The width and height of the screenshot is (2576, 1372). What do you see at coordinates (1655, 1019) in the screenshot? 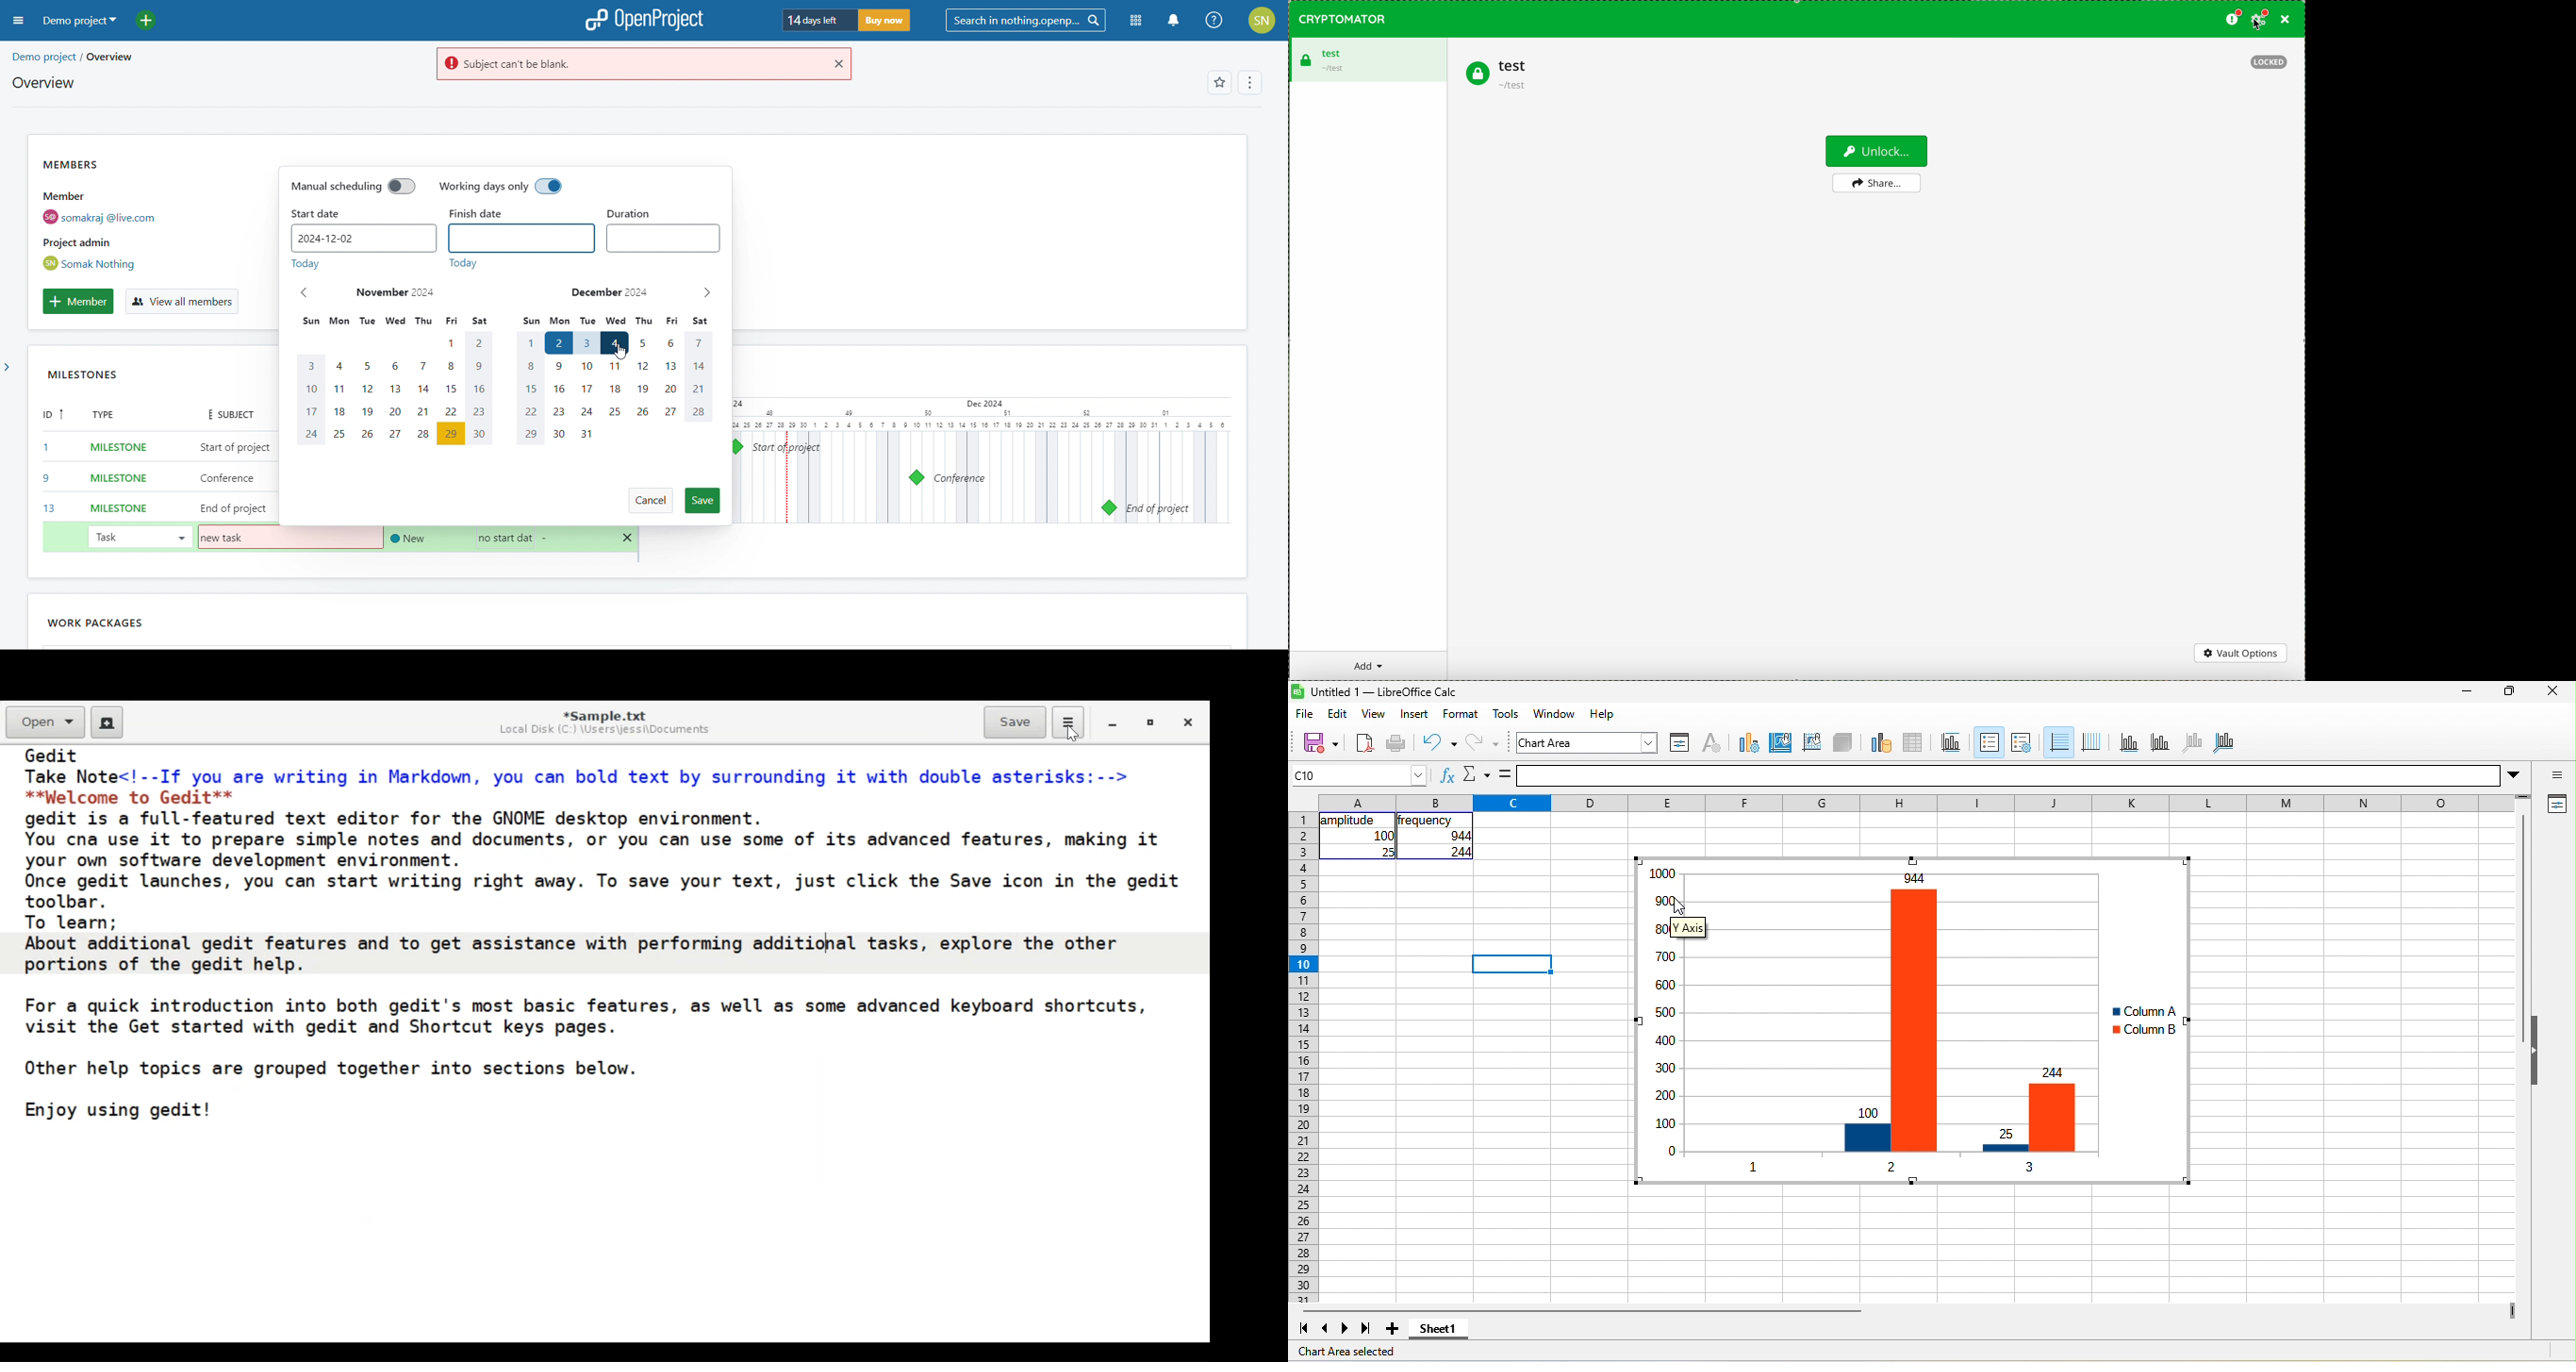
I see `data labels added` at bounding box center [1655, 1019].